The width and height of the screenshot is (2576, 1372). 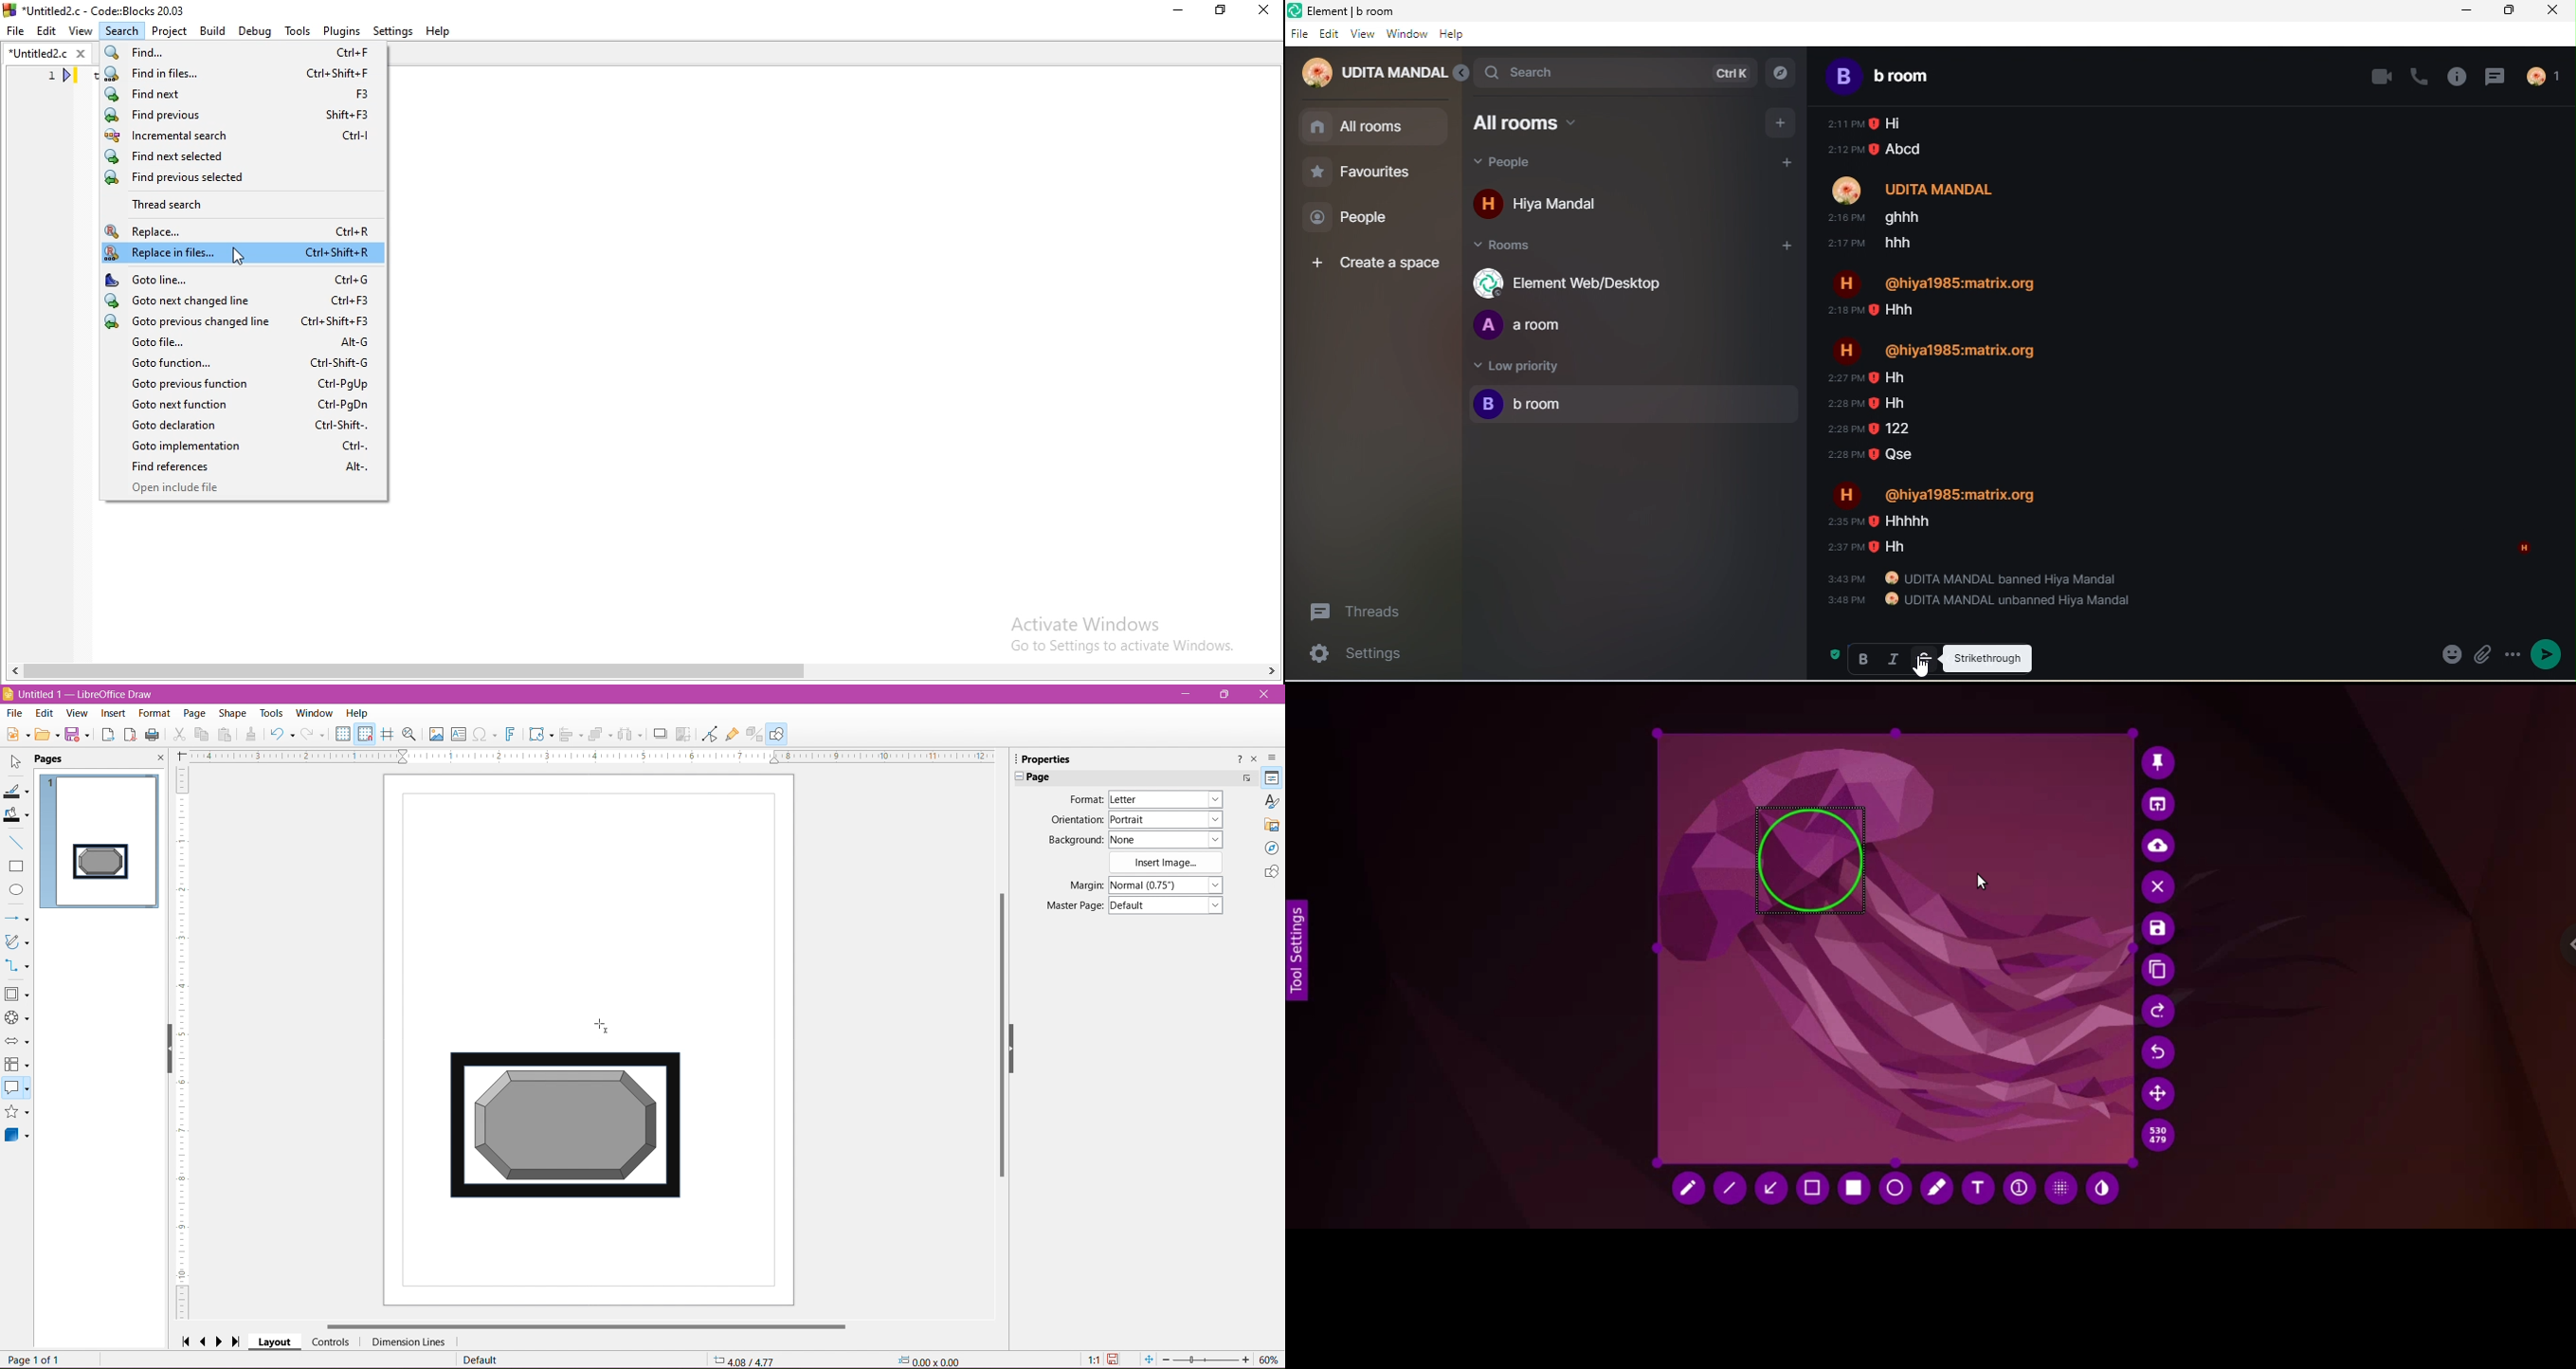 What do you see at coordinates (16, 890) in the screenshot?
I see `Elipse` at bounding box center [16, 890].